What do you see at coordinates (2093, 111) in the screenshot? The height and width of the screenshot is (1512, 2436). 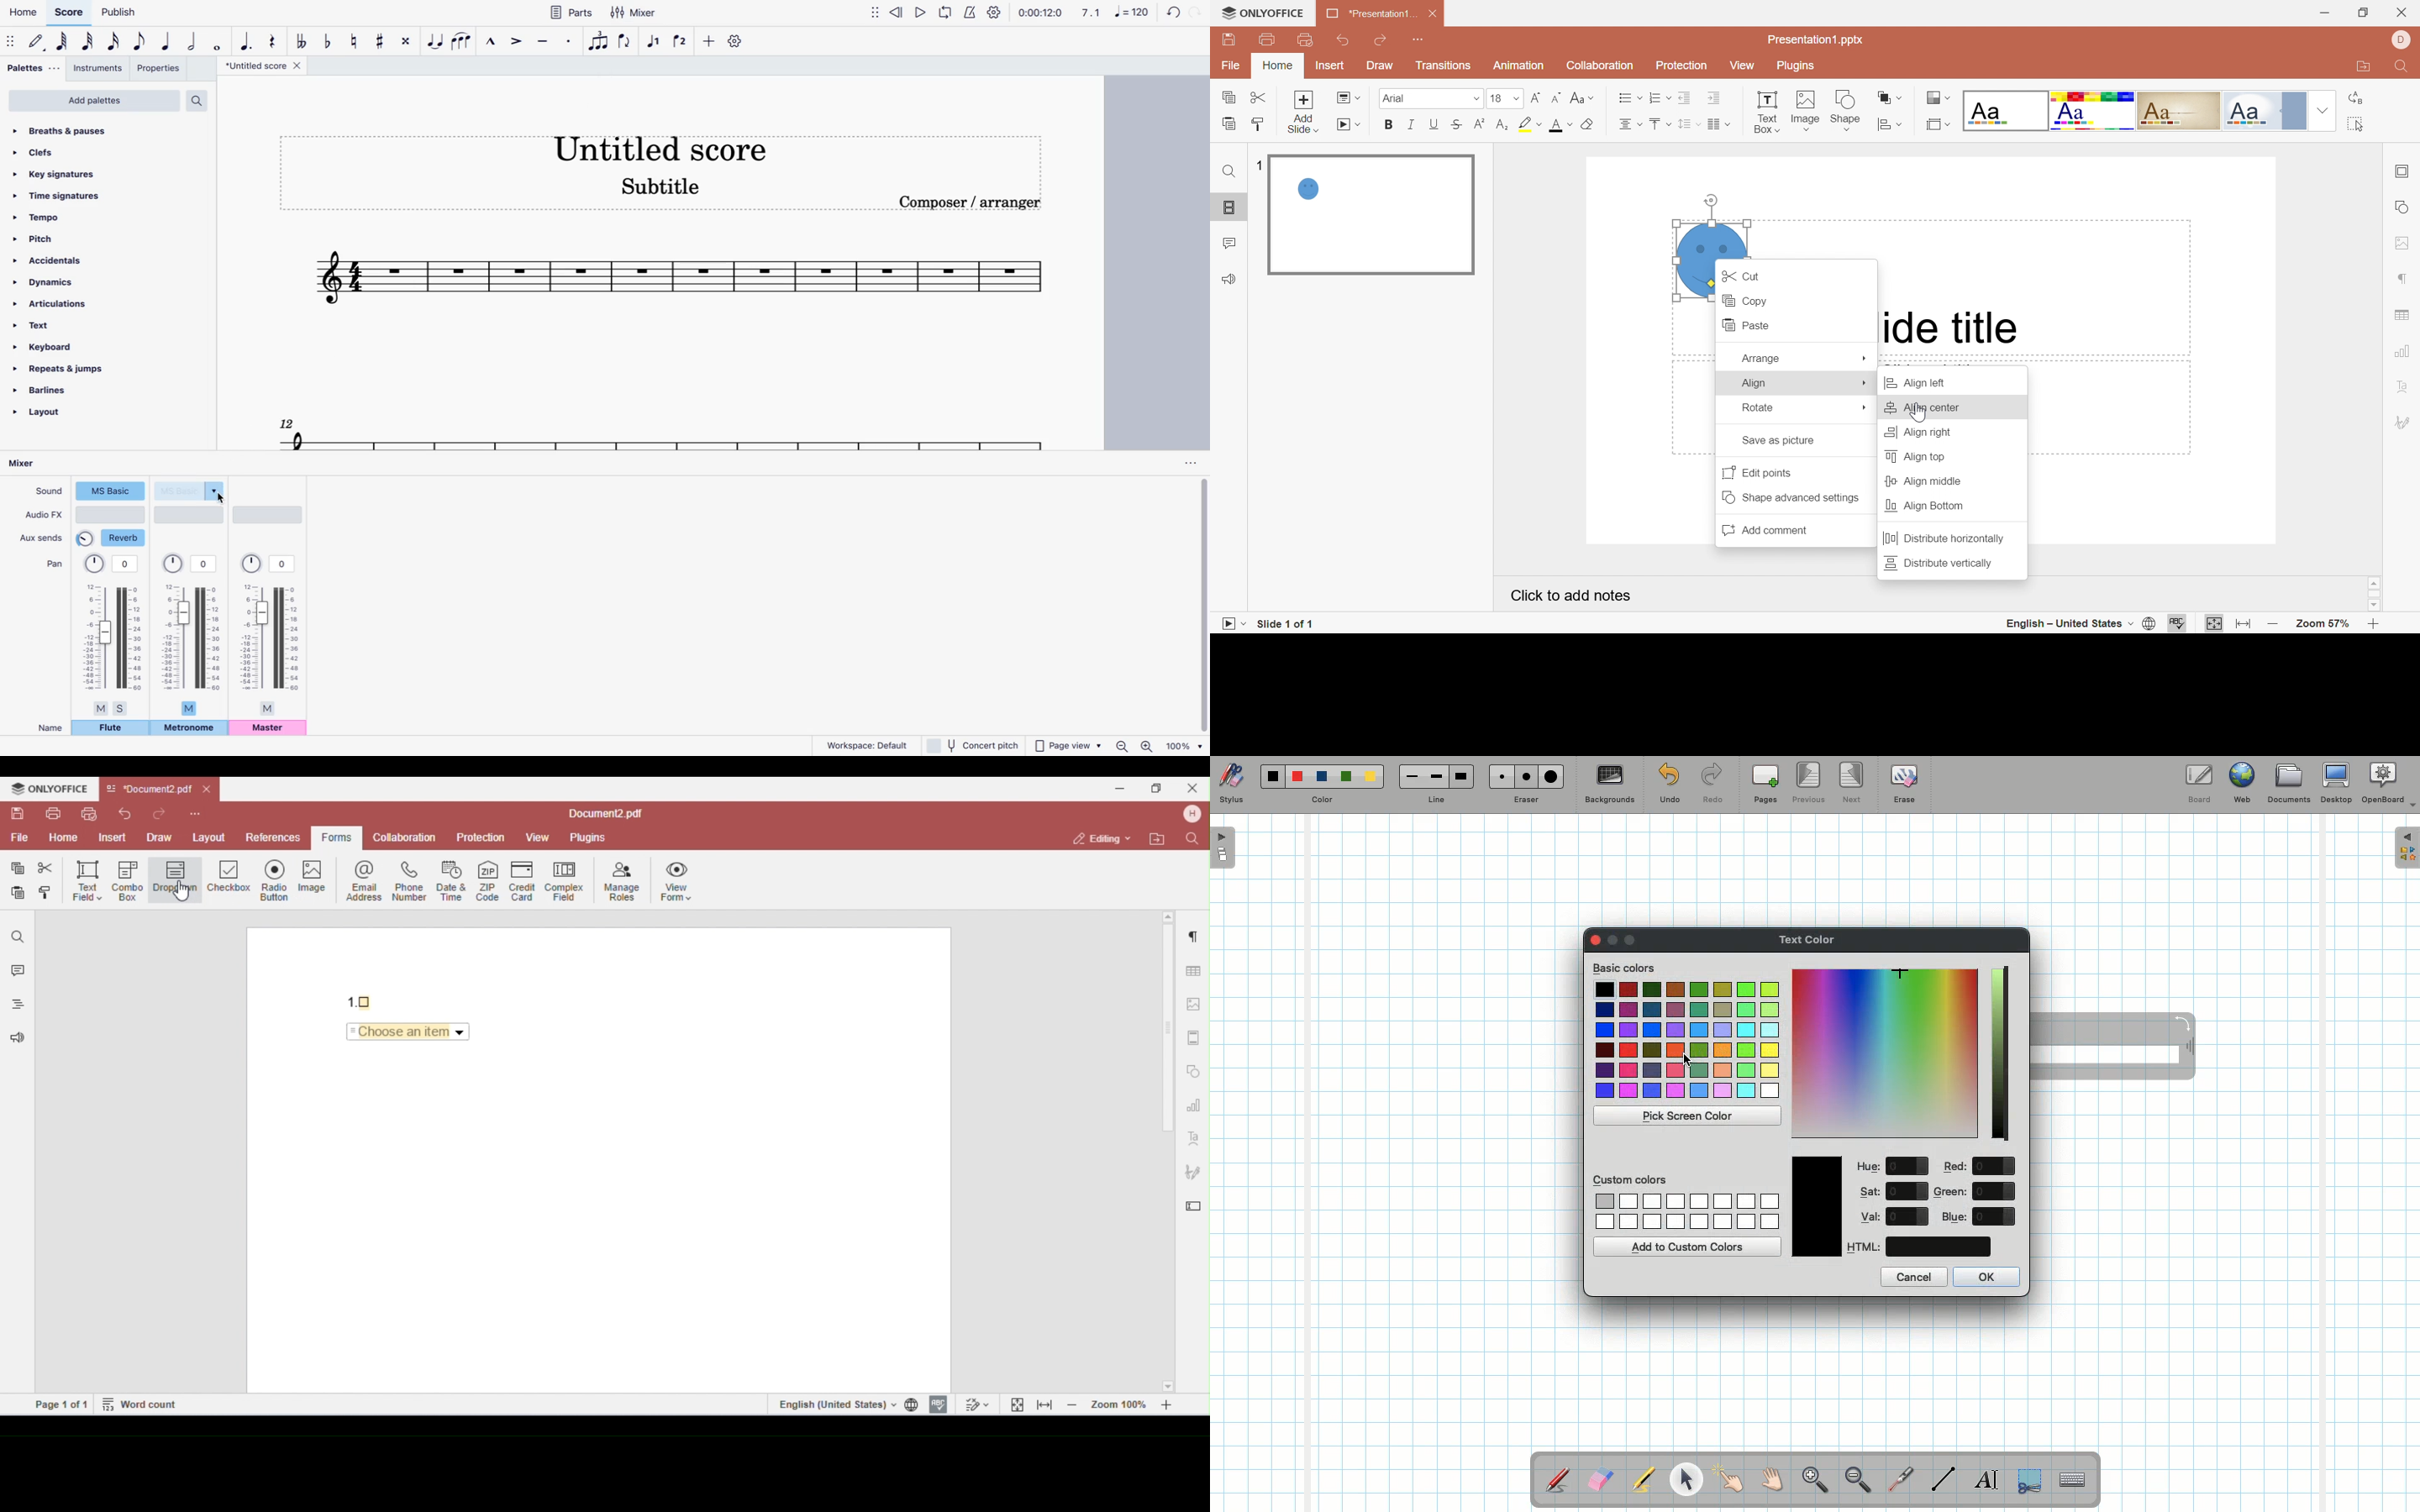 I see `Basic` at bounding box center [2093, 111].